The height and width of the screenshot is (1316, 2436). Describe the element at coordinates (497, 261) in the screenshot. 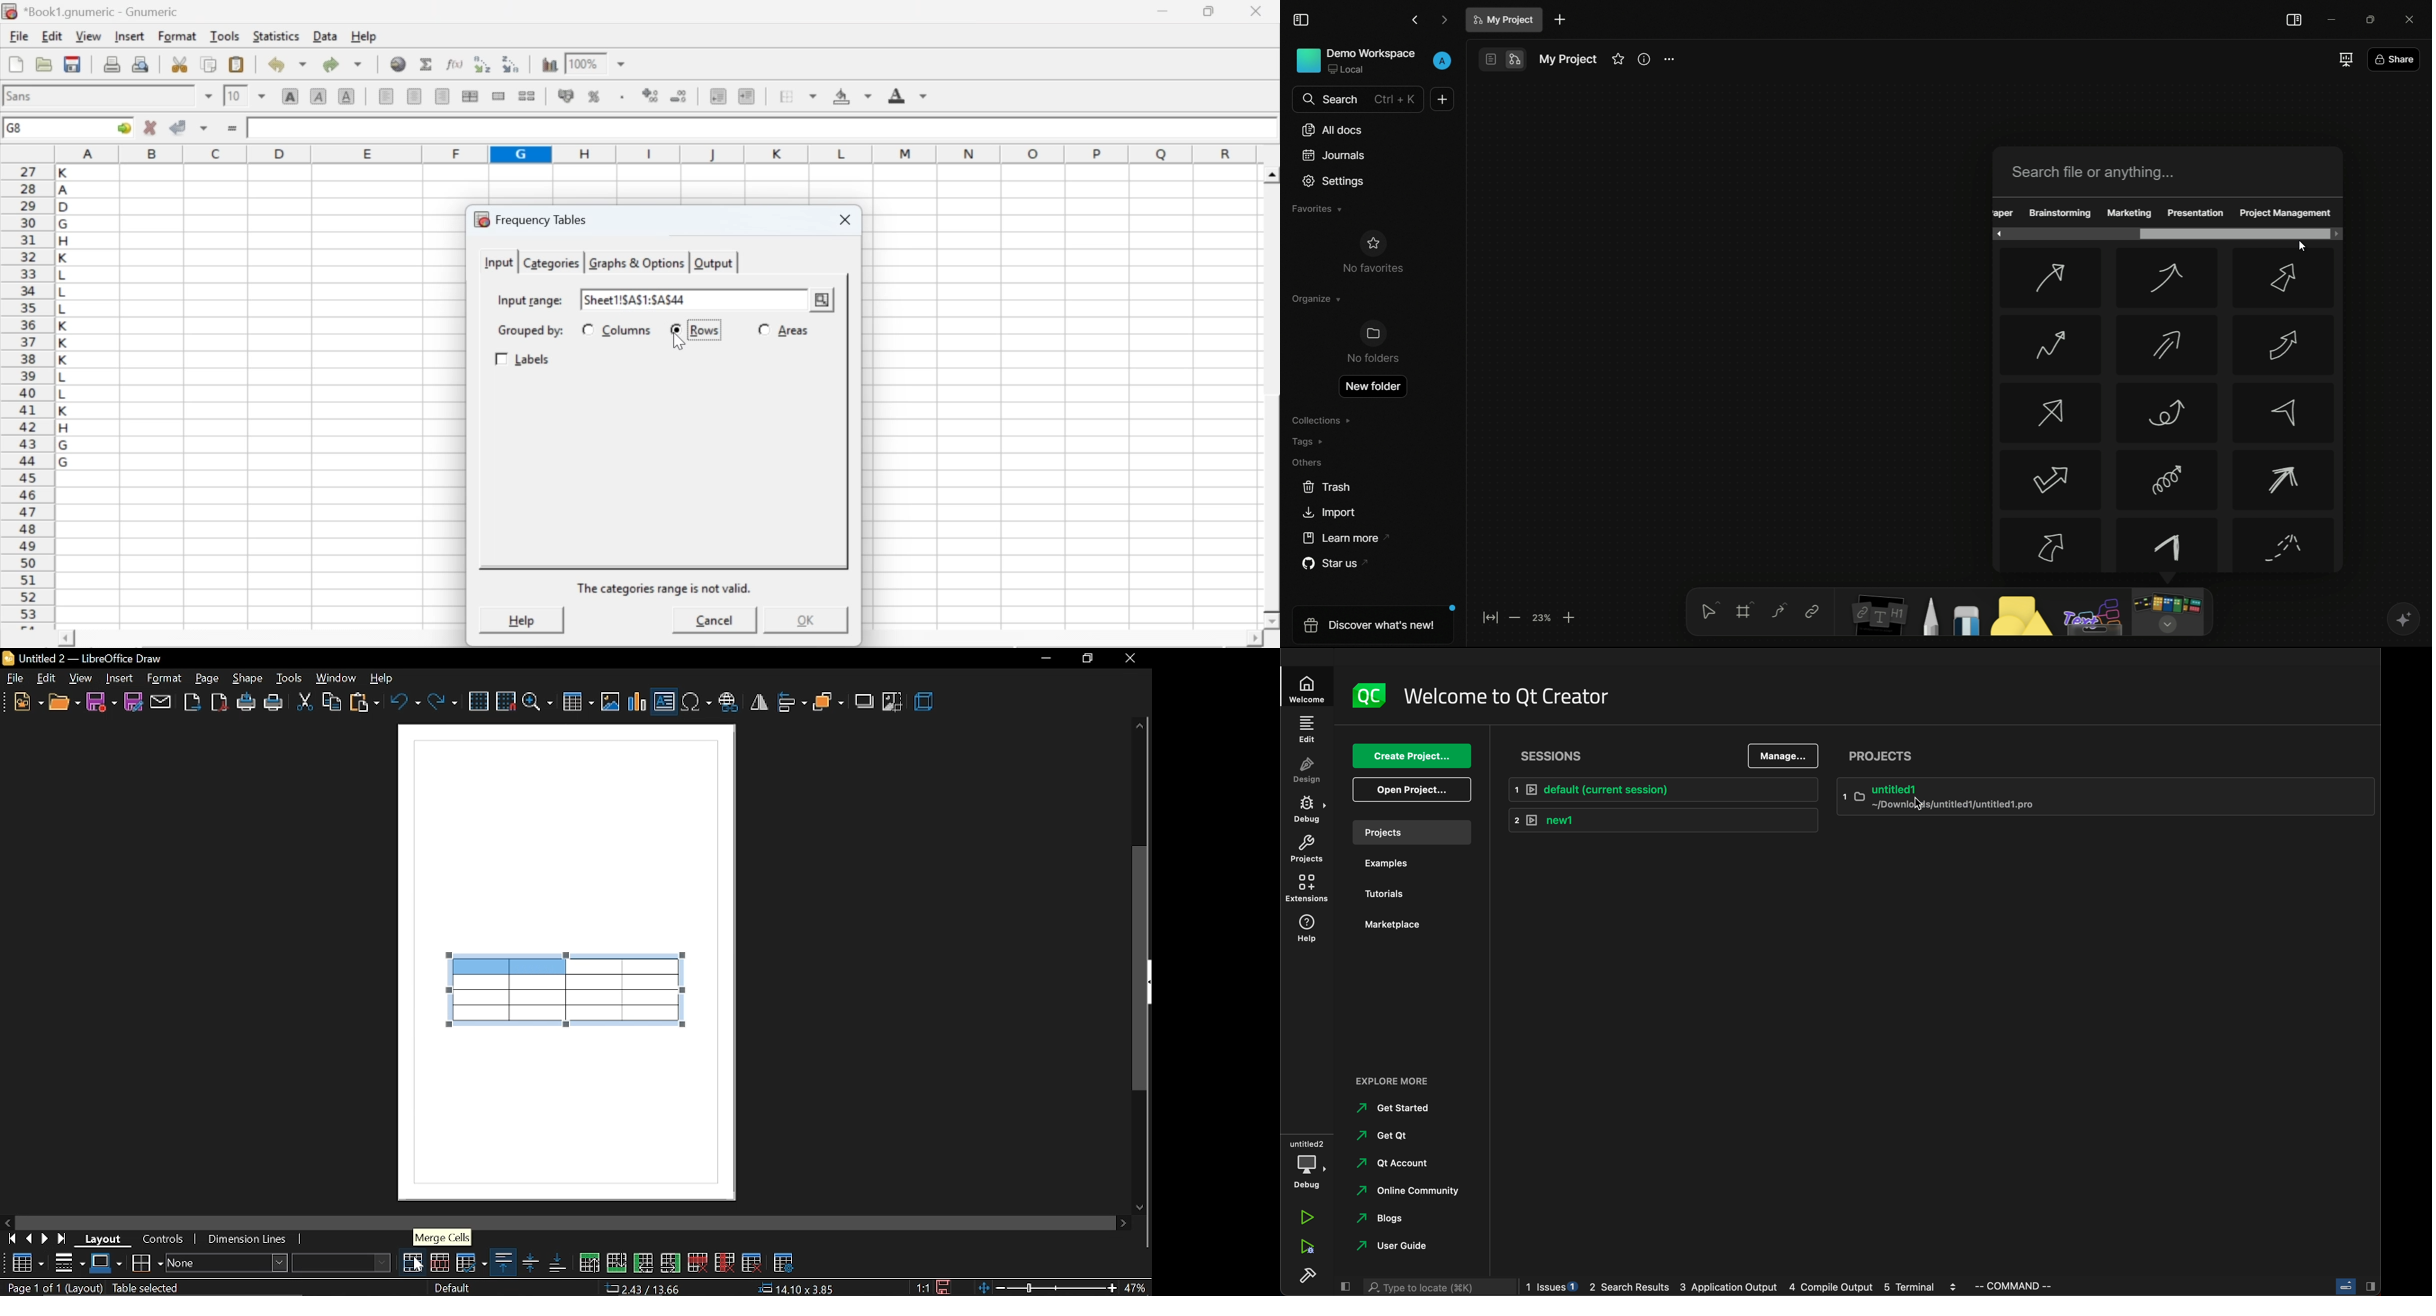

I see `input` at that location.